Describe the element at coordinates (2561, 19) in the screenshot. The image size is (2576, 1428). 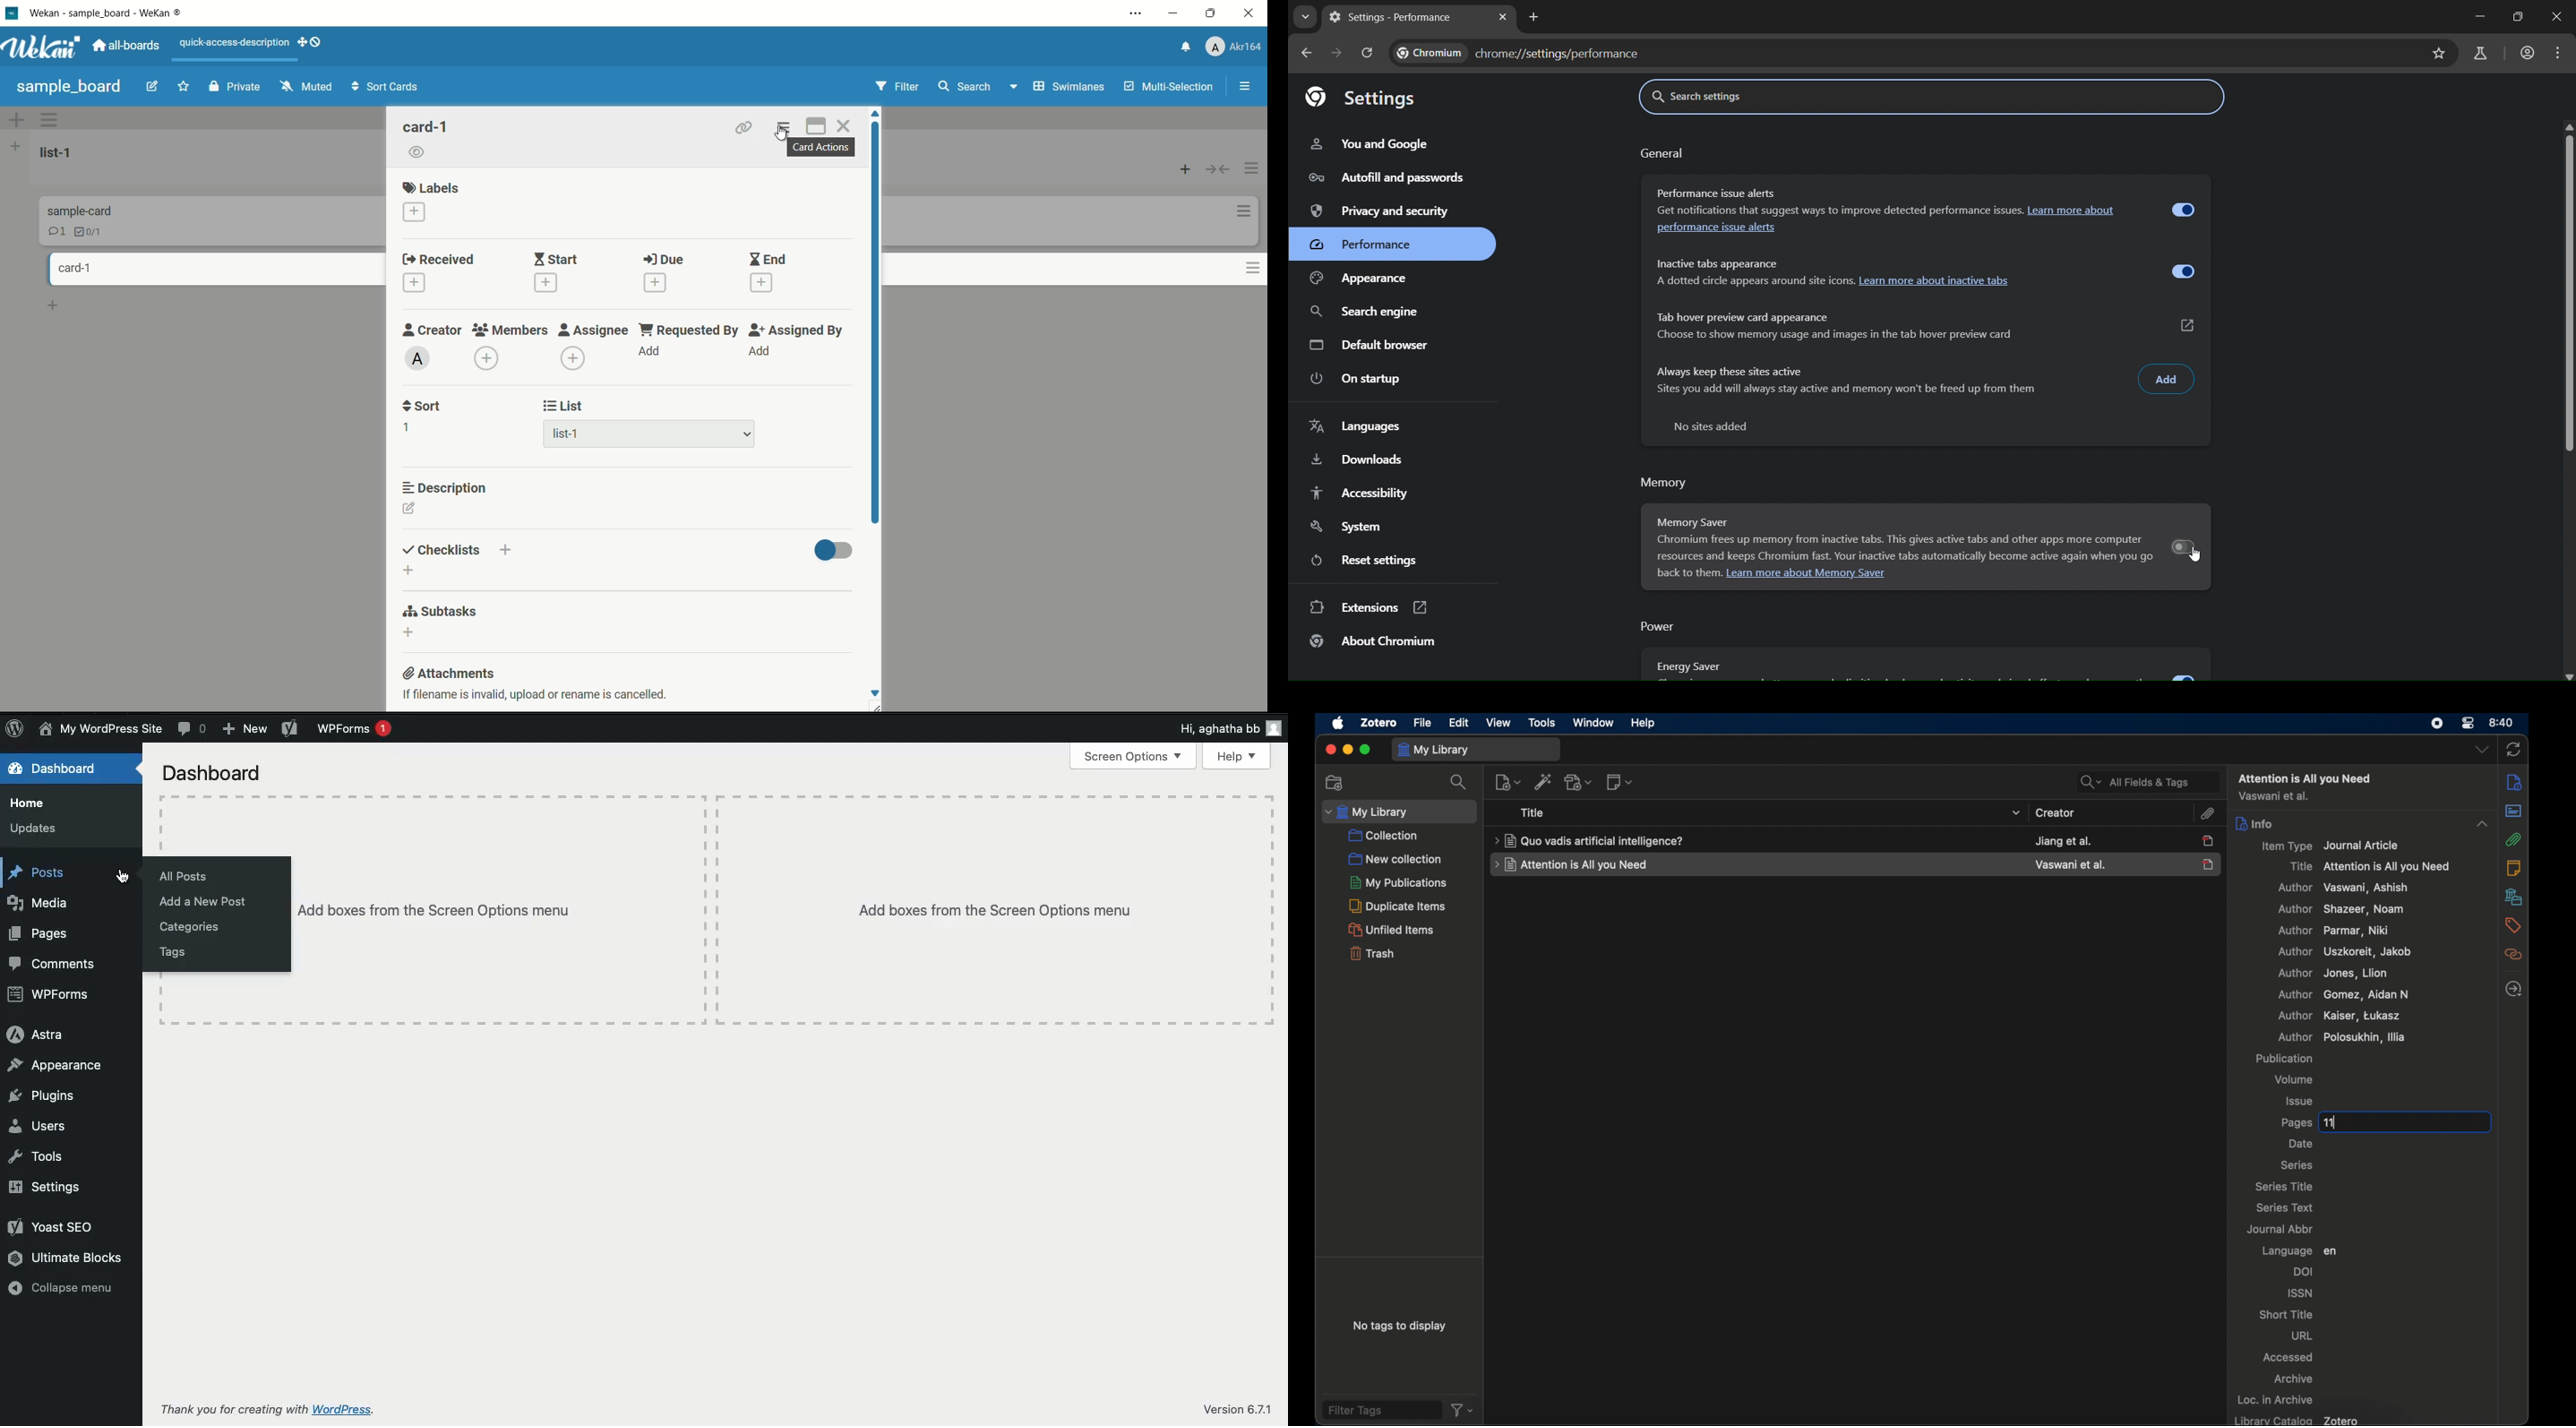
I see `close` at that location.